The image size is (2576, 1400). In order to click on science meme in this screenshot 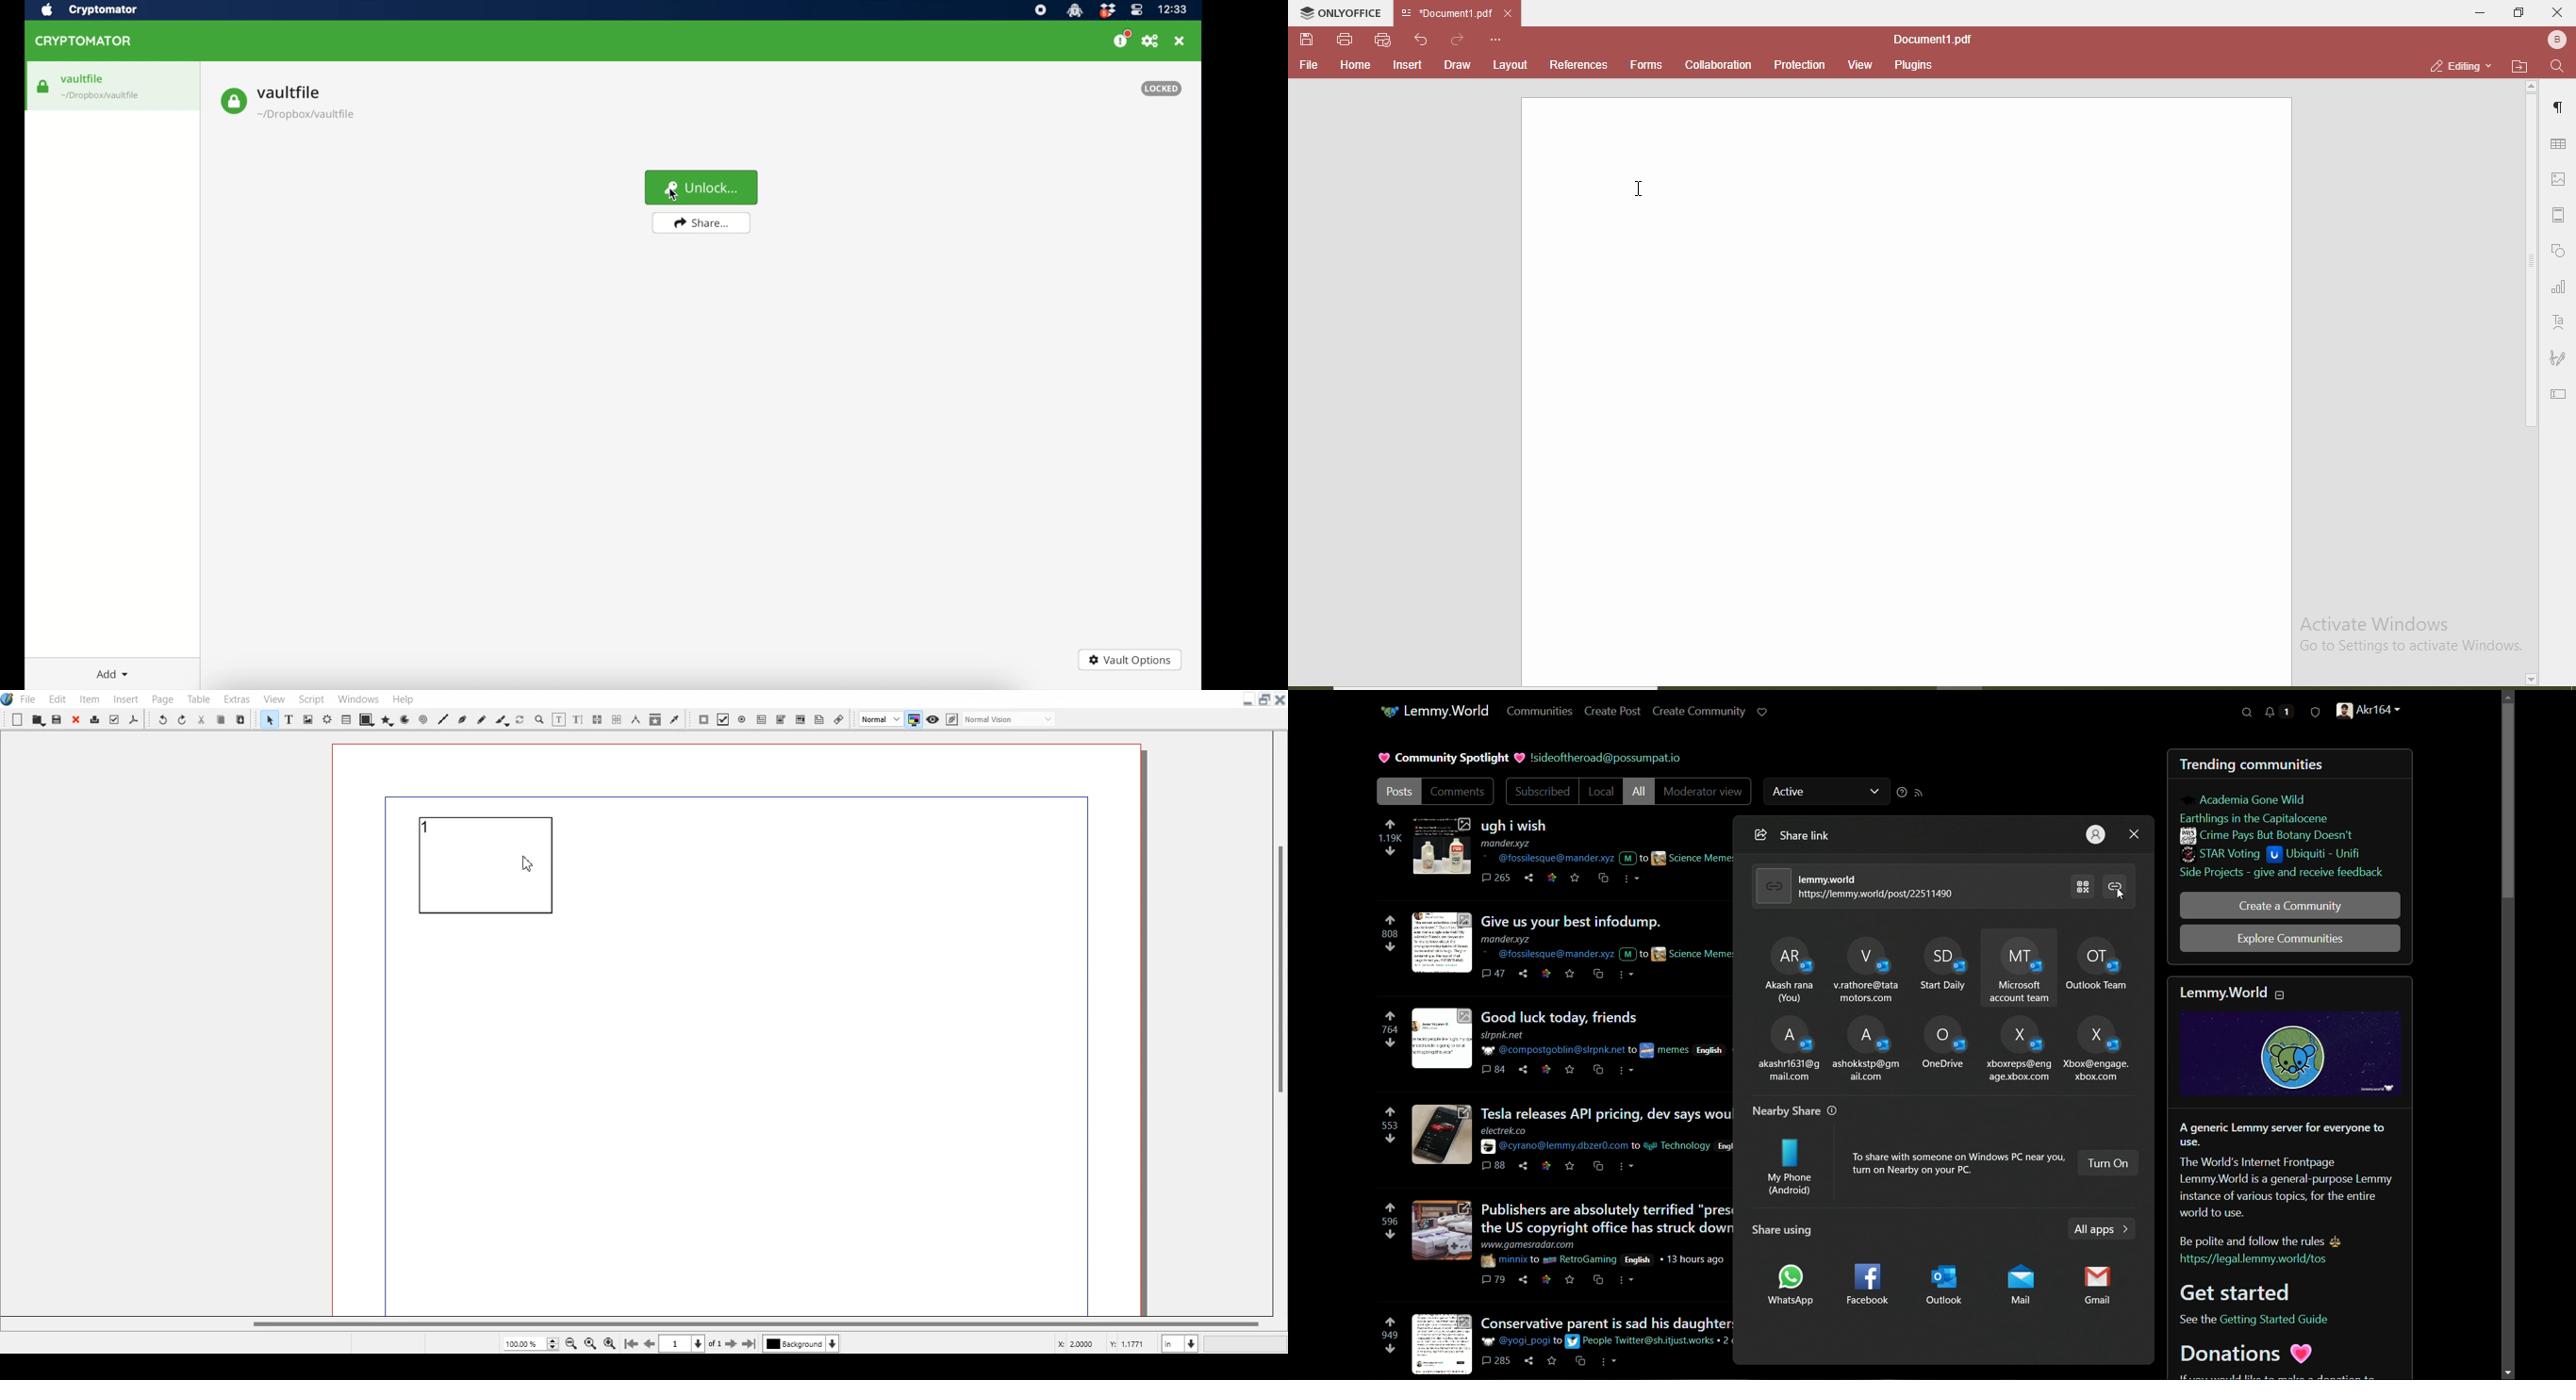, I will do `click(1693, 953)`.